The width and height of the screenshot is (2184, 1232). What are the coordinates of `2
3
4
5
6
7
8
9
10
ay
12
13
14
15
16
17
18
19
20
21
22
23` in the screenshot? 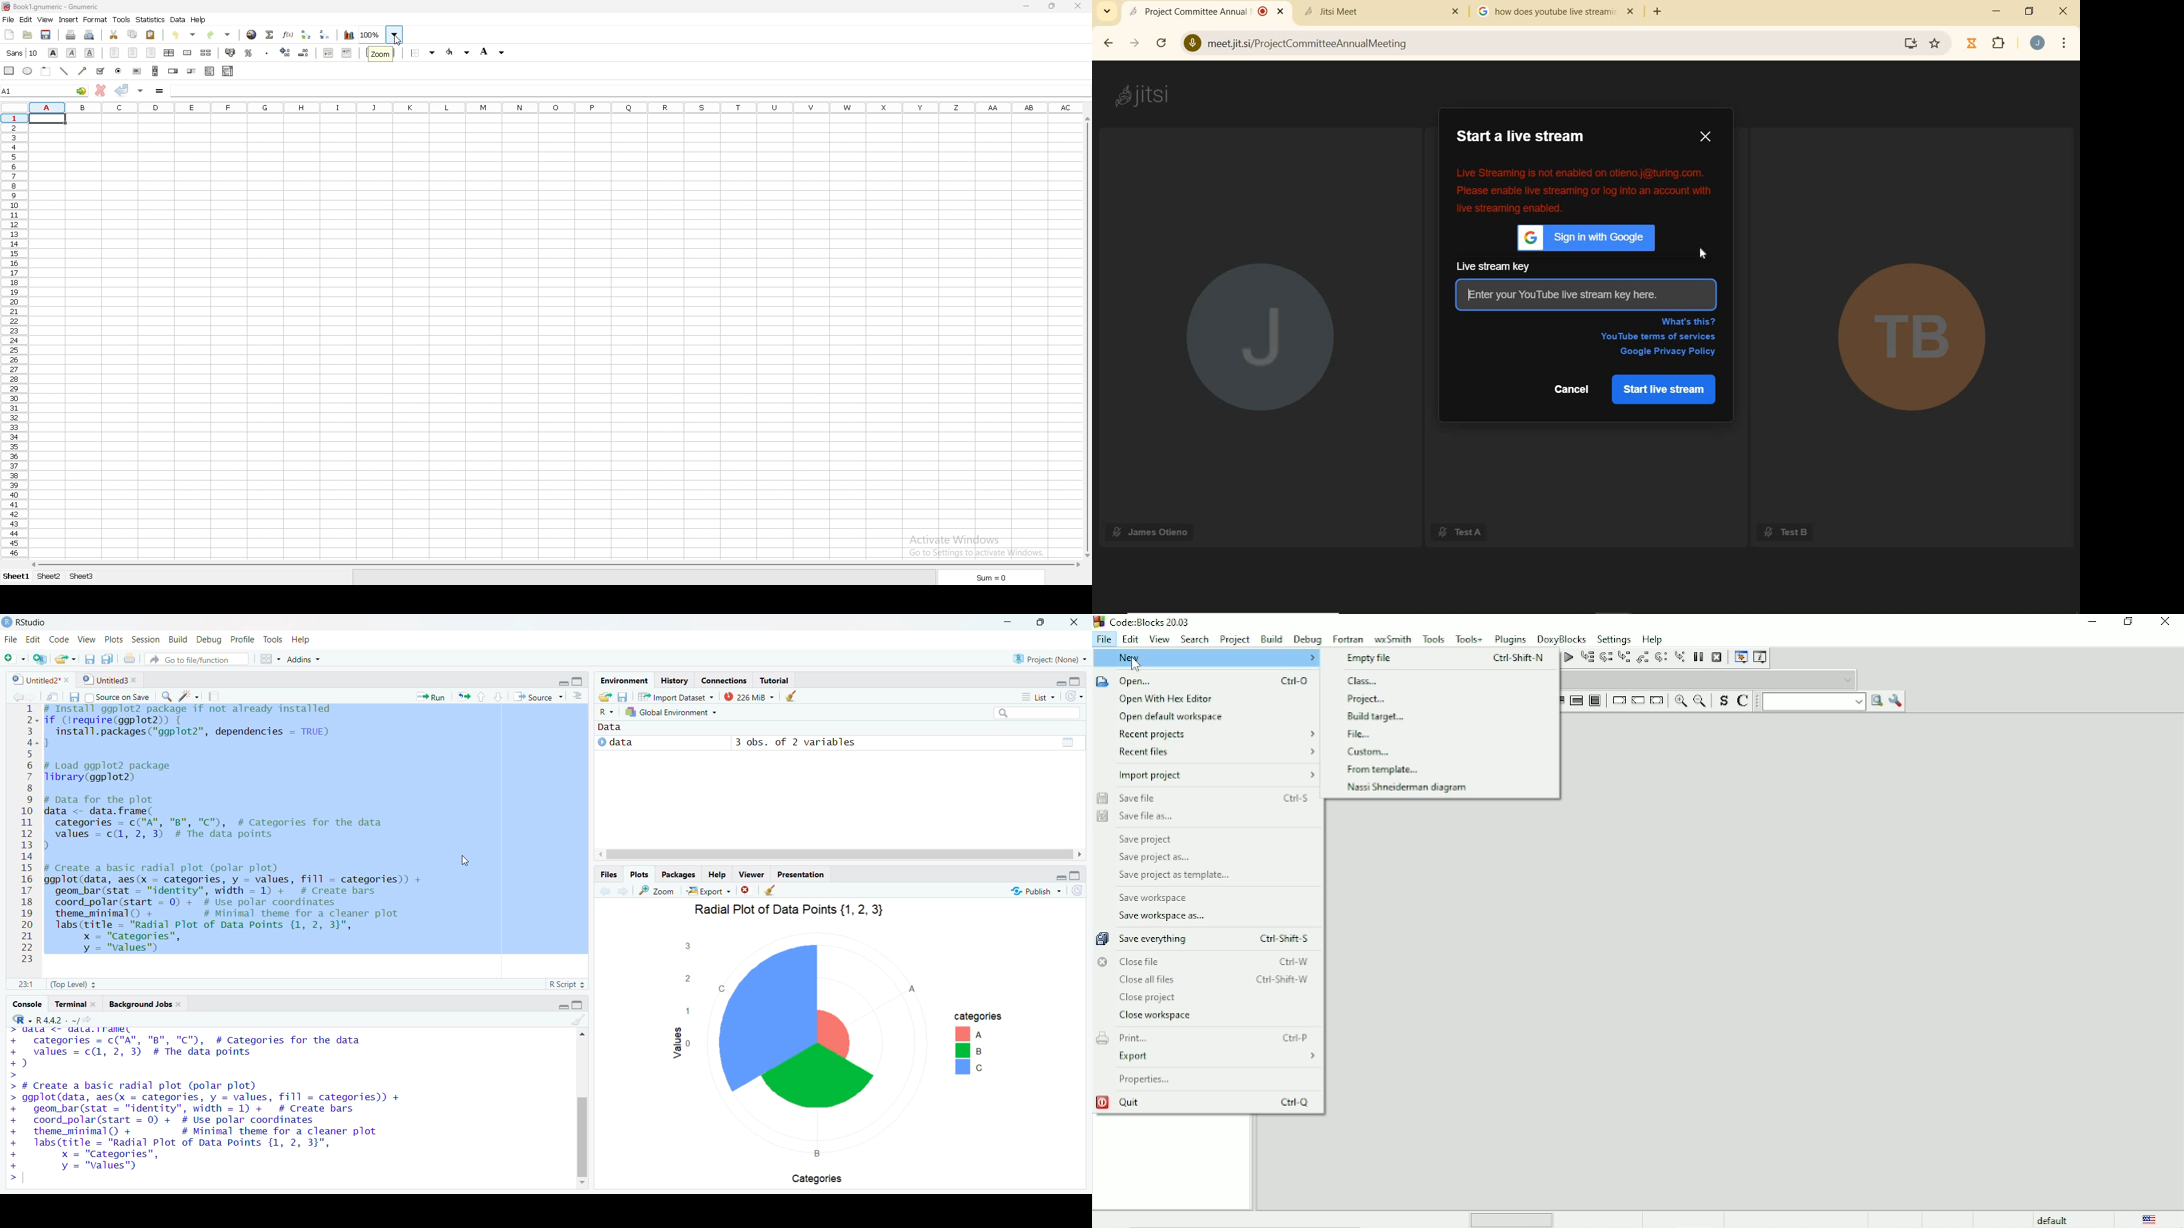 It's located at (27, 838).